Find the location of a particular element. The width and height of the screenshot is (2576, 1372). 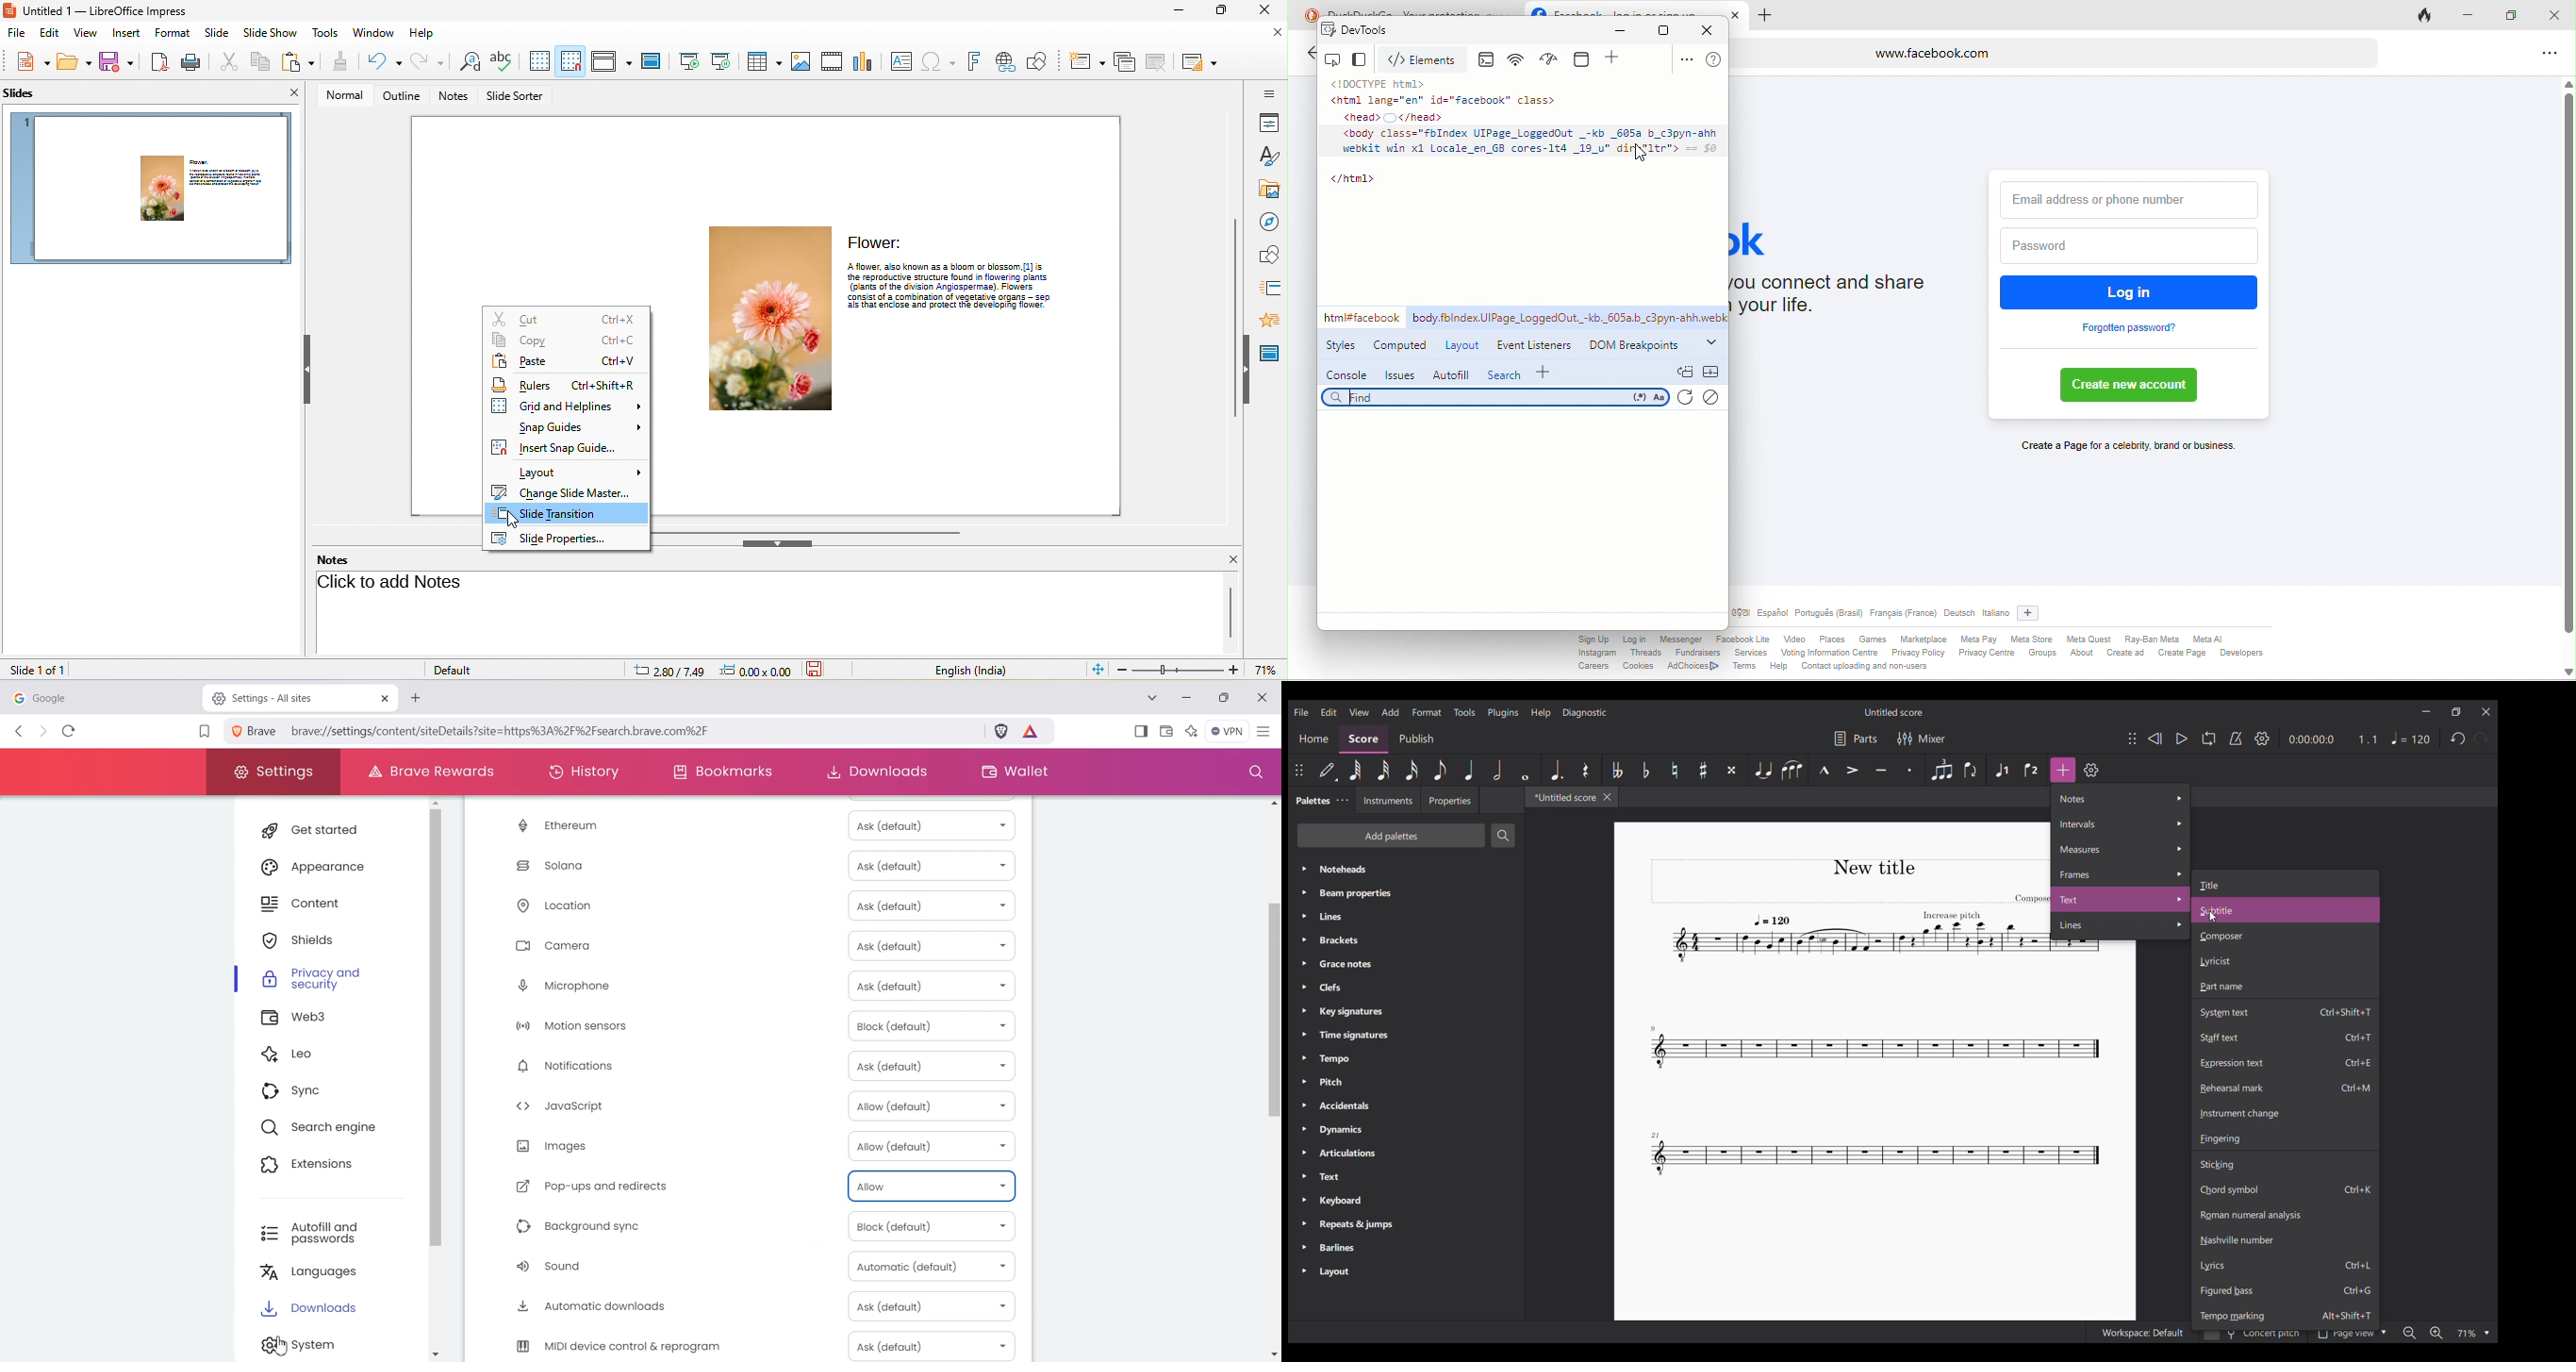

Loop playback is located at coordinates (2209, 738).